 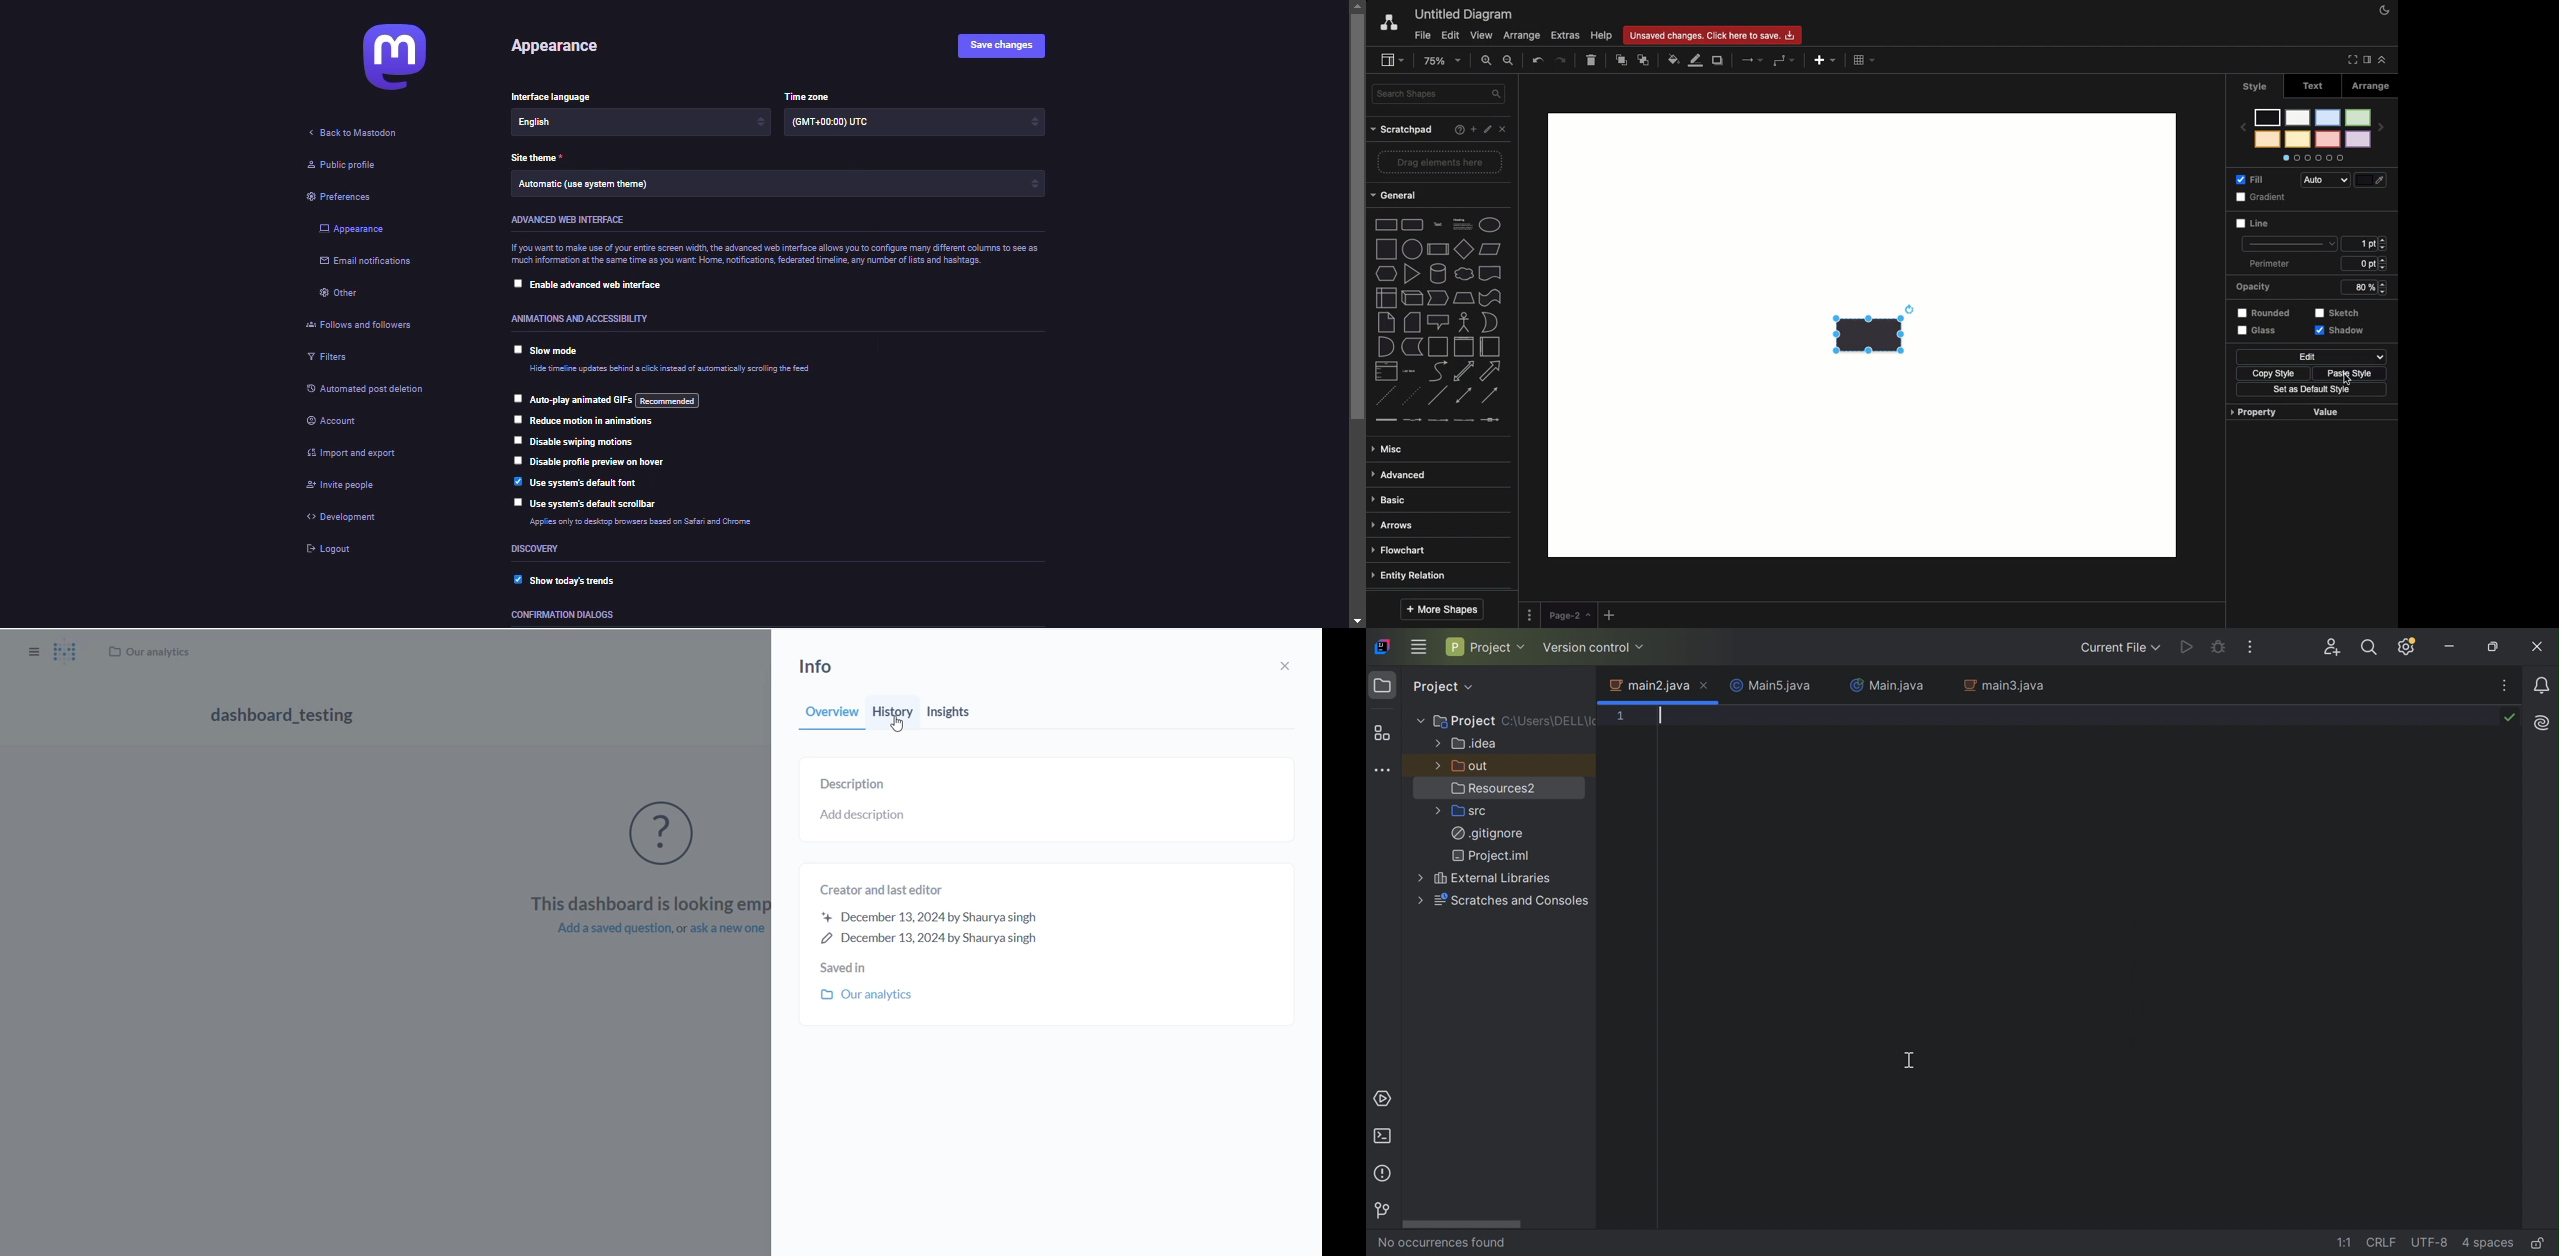 What do you see at coordinates (772, 255) in the screenshot?
I see `info` at bounding box center [772, 255].